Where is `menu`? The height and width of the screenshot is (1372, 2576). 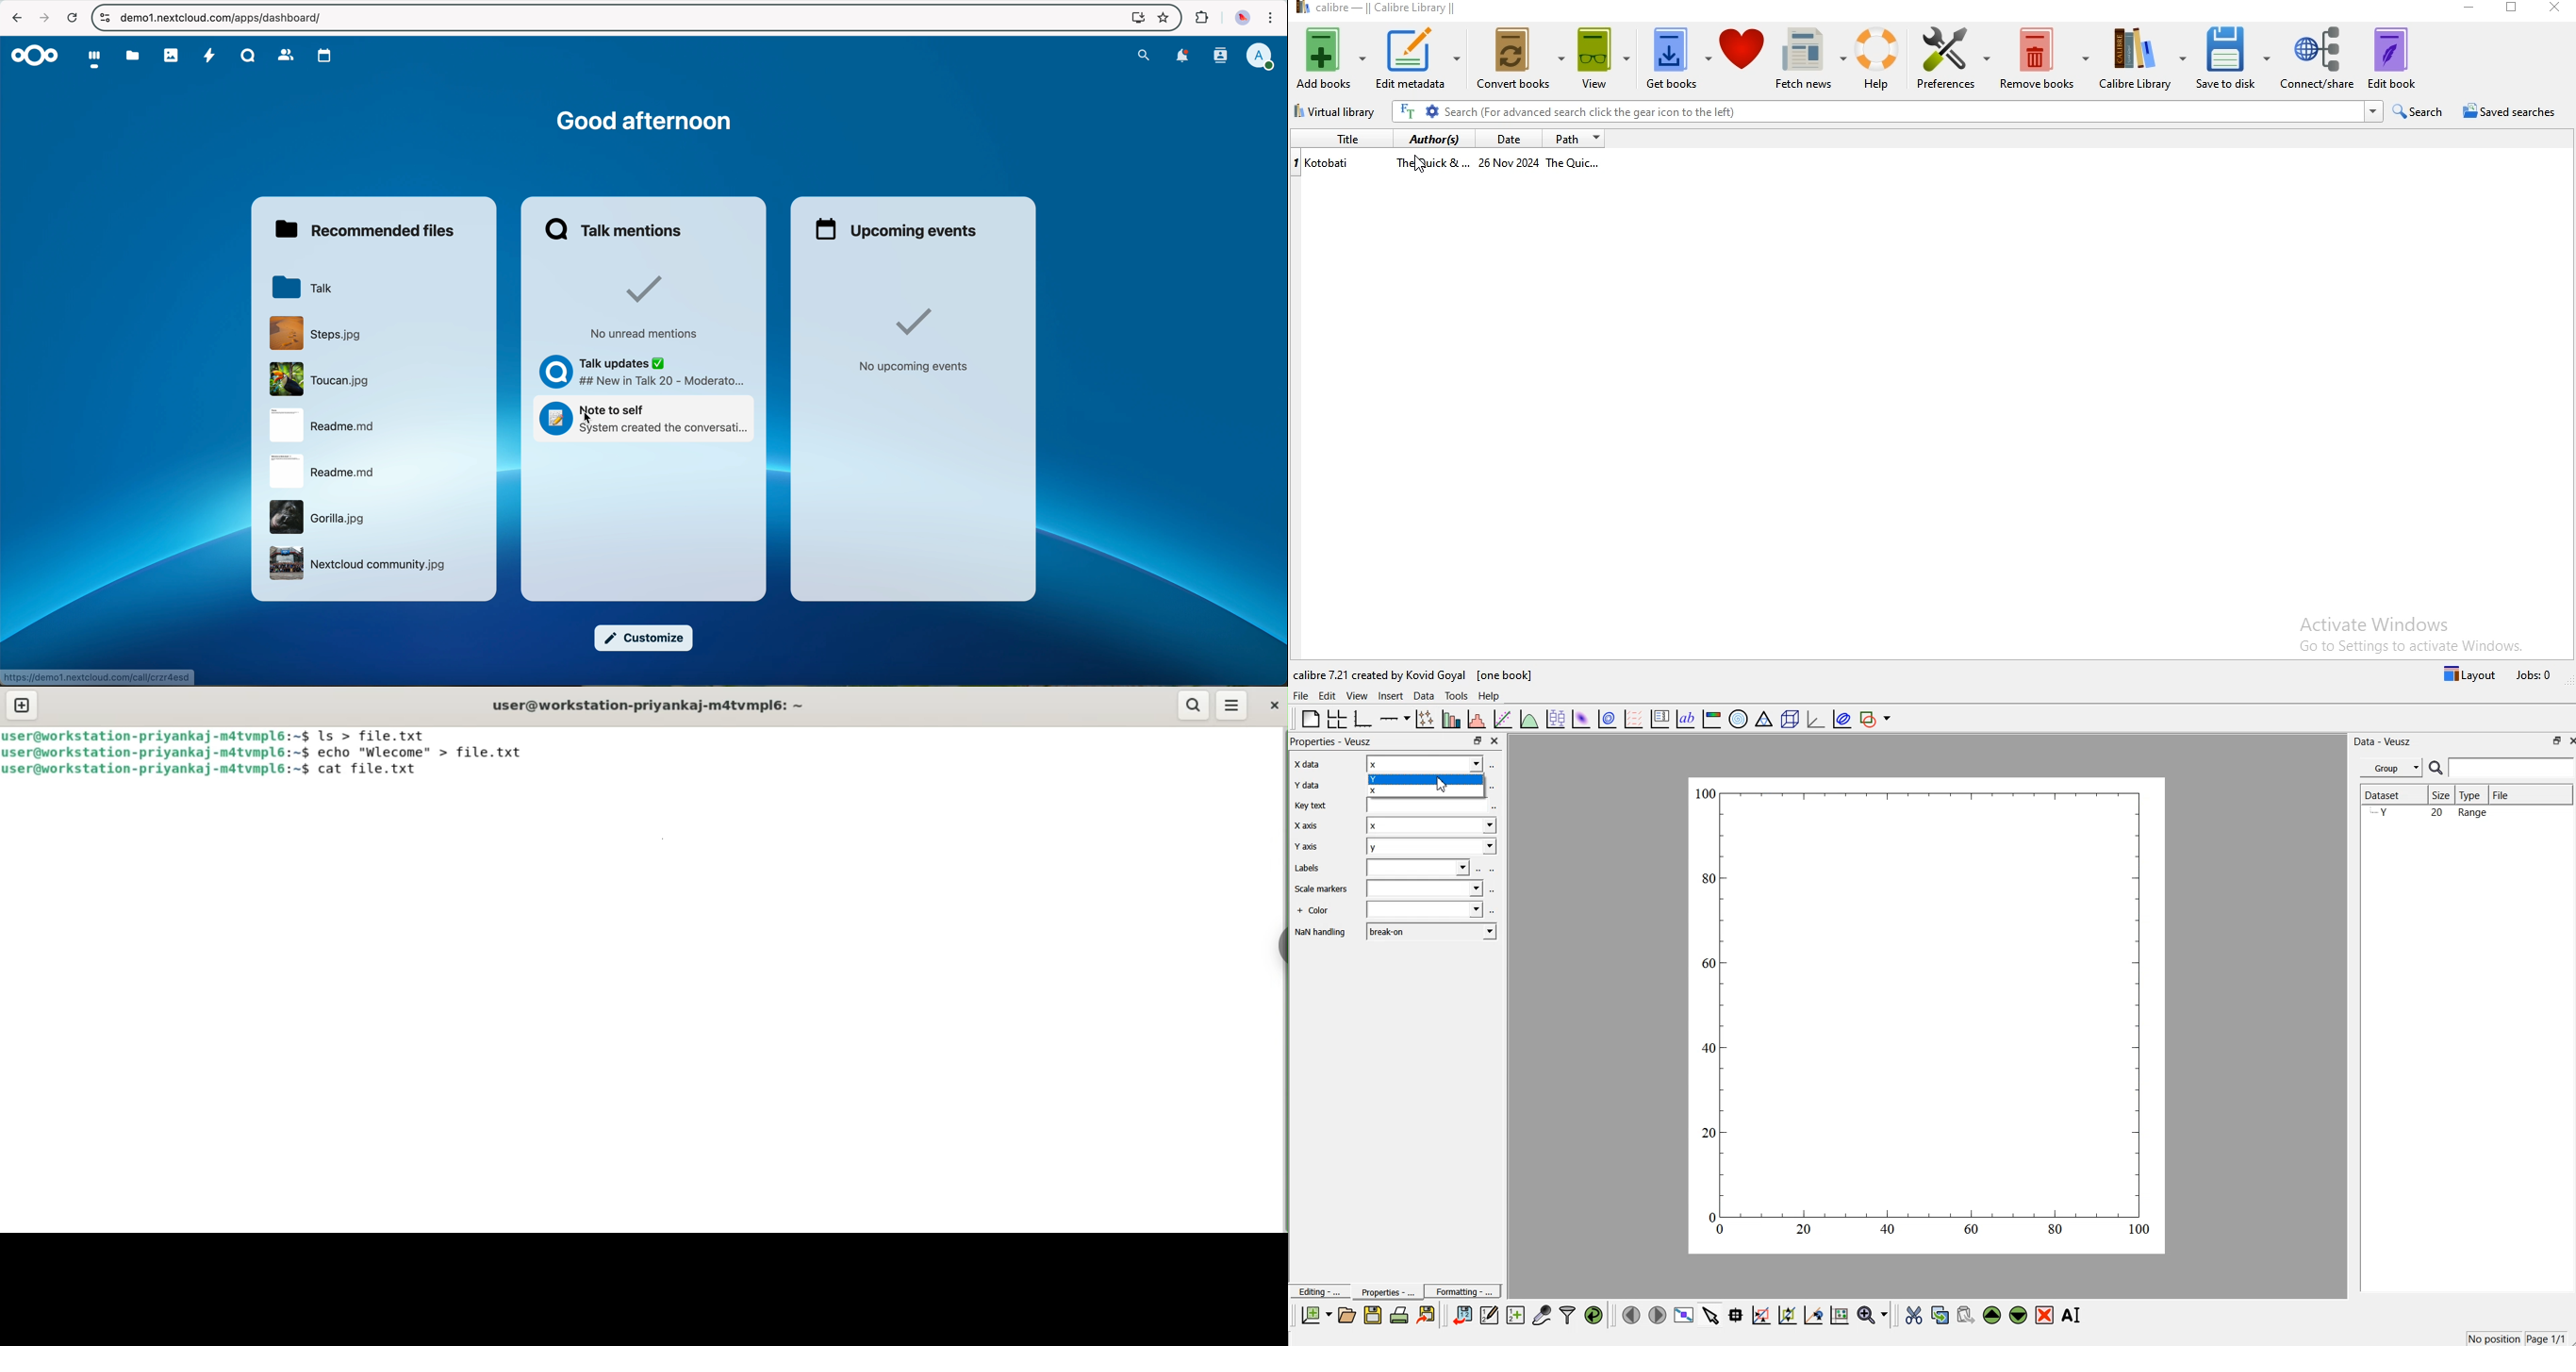 menu is located at coordinates (1232, 706).